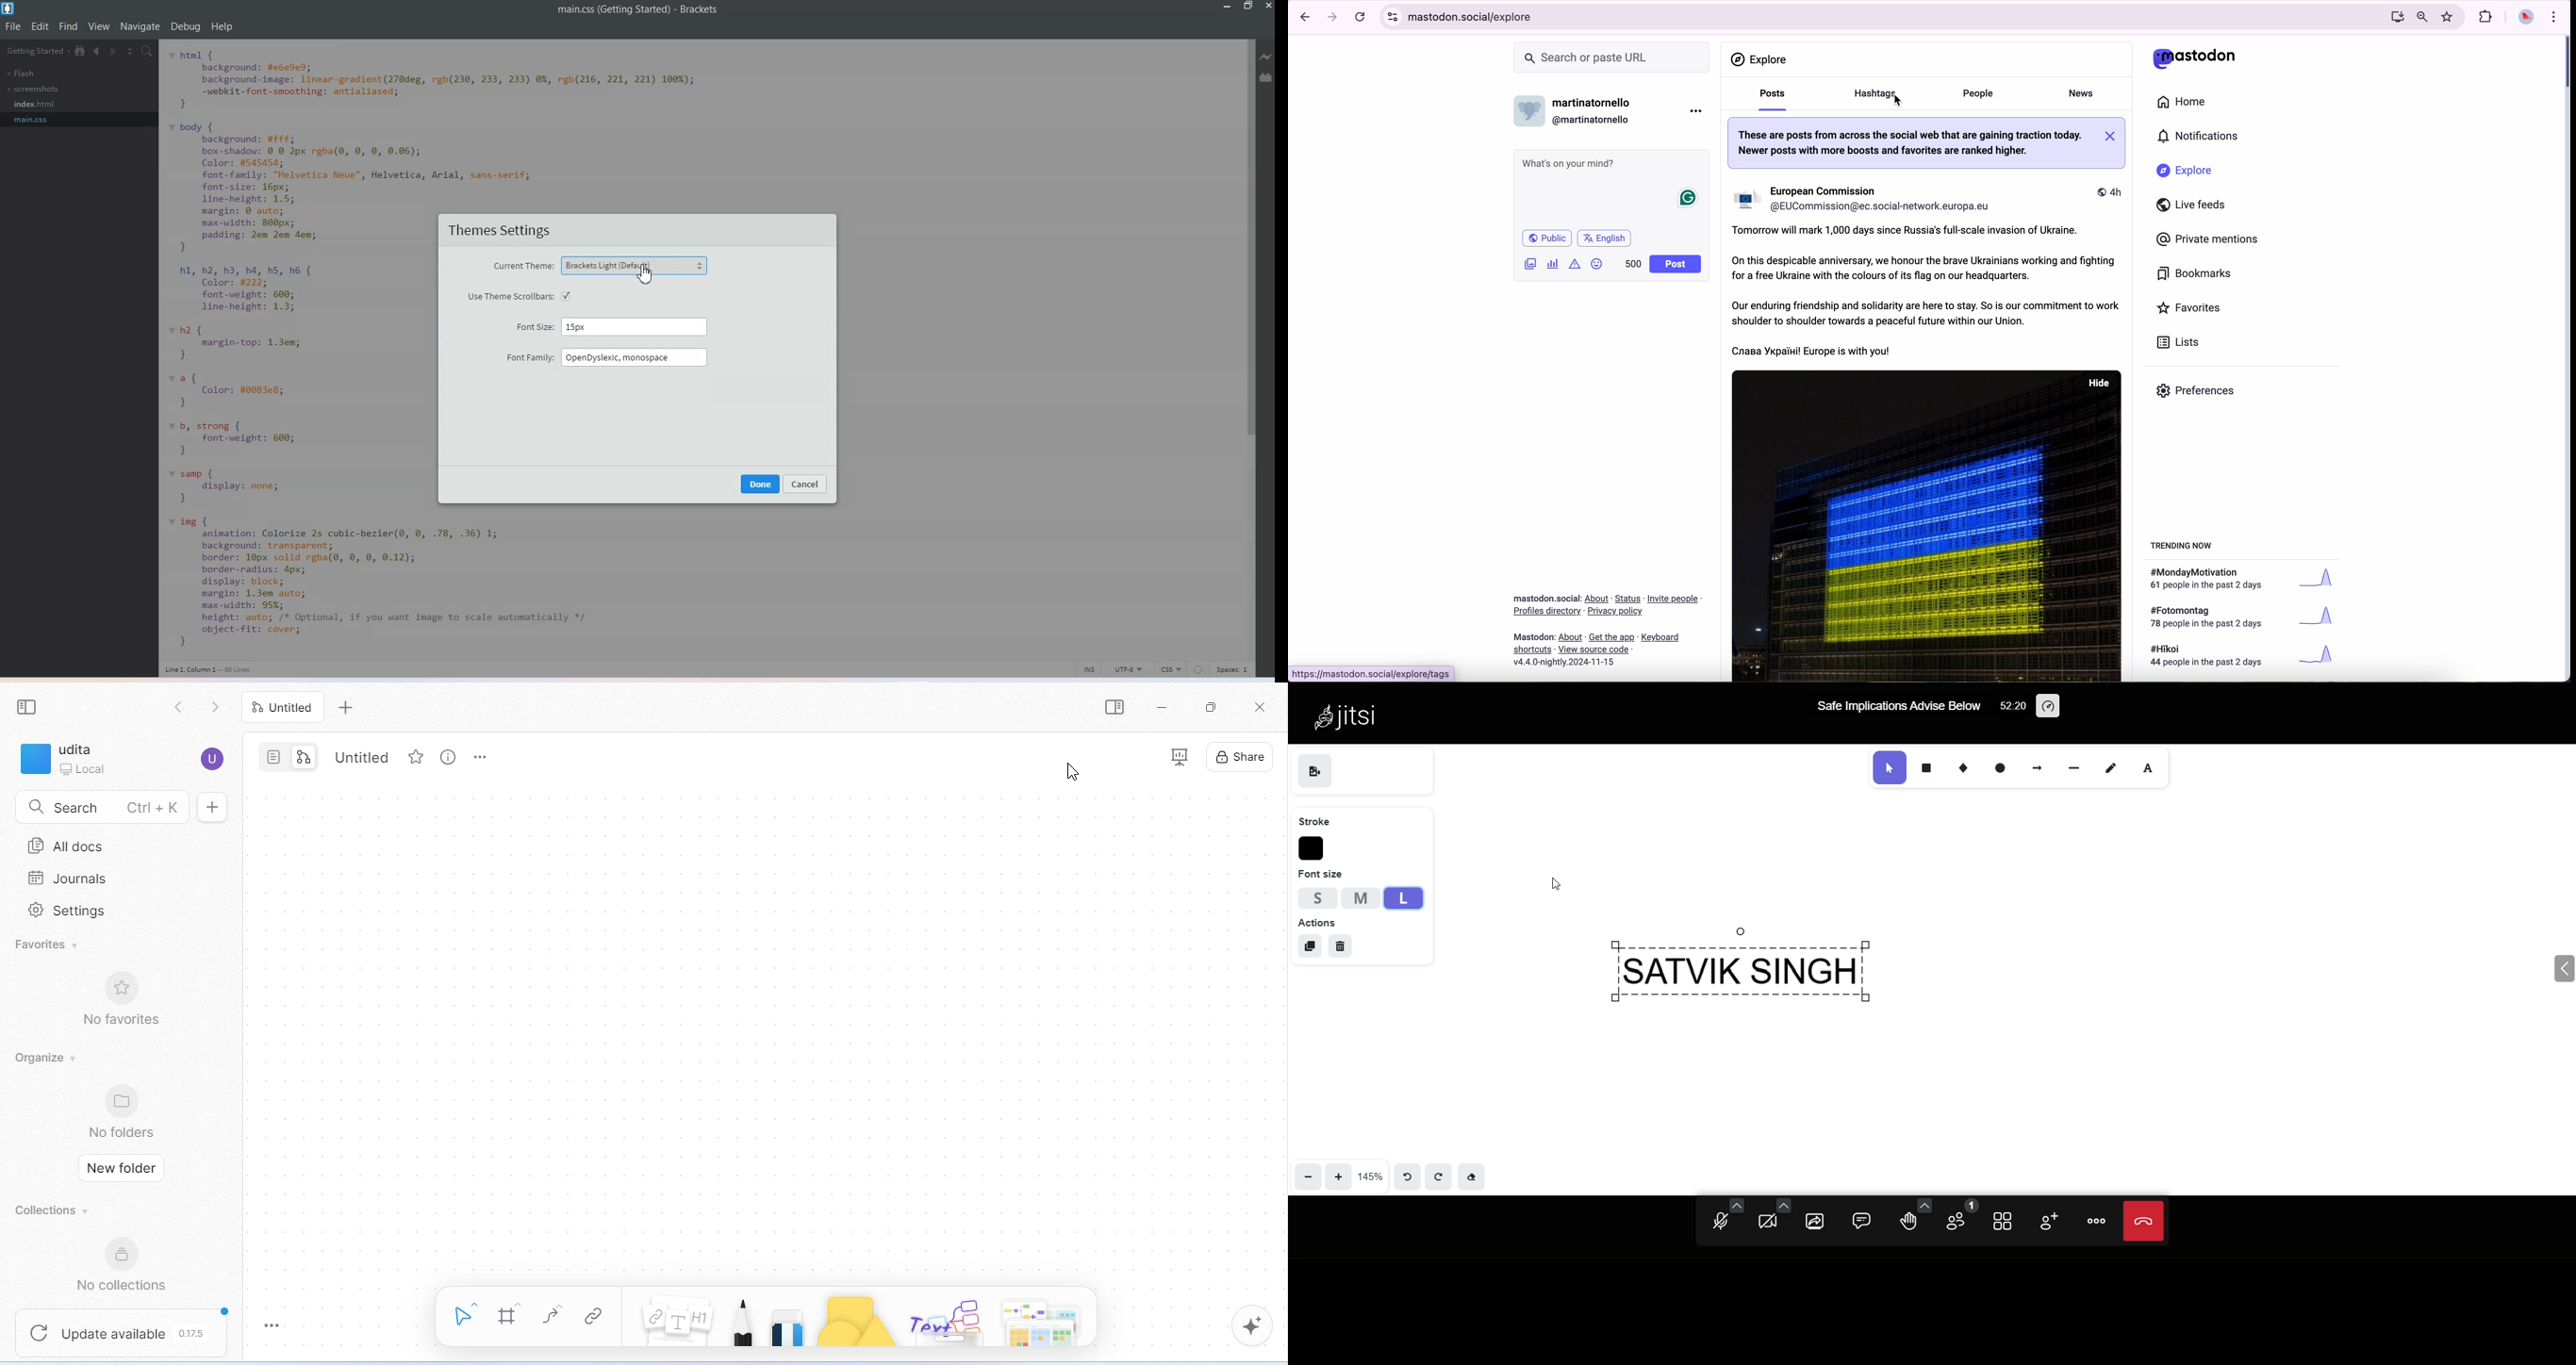  What do you see at coordinates (1214, 706) in the screenshot?
I see `maximize` at bounding box center [1214, 706].